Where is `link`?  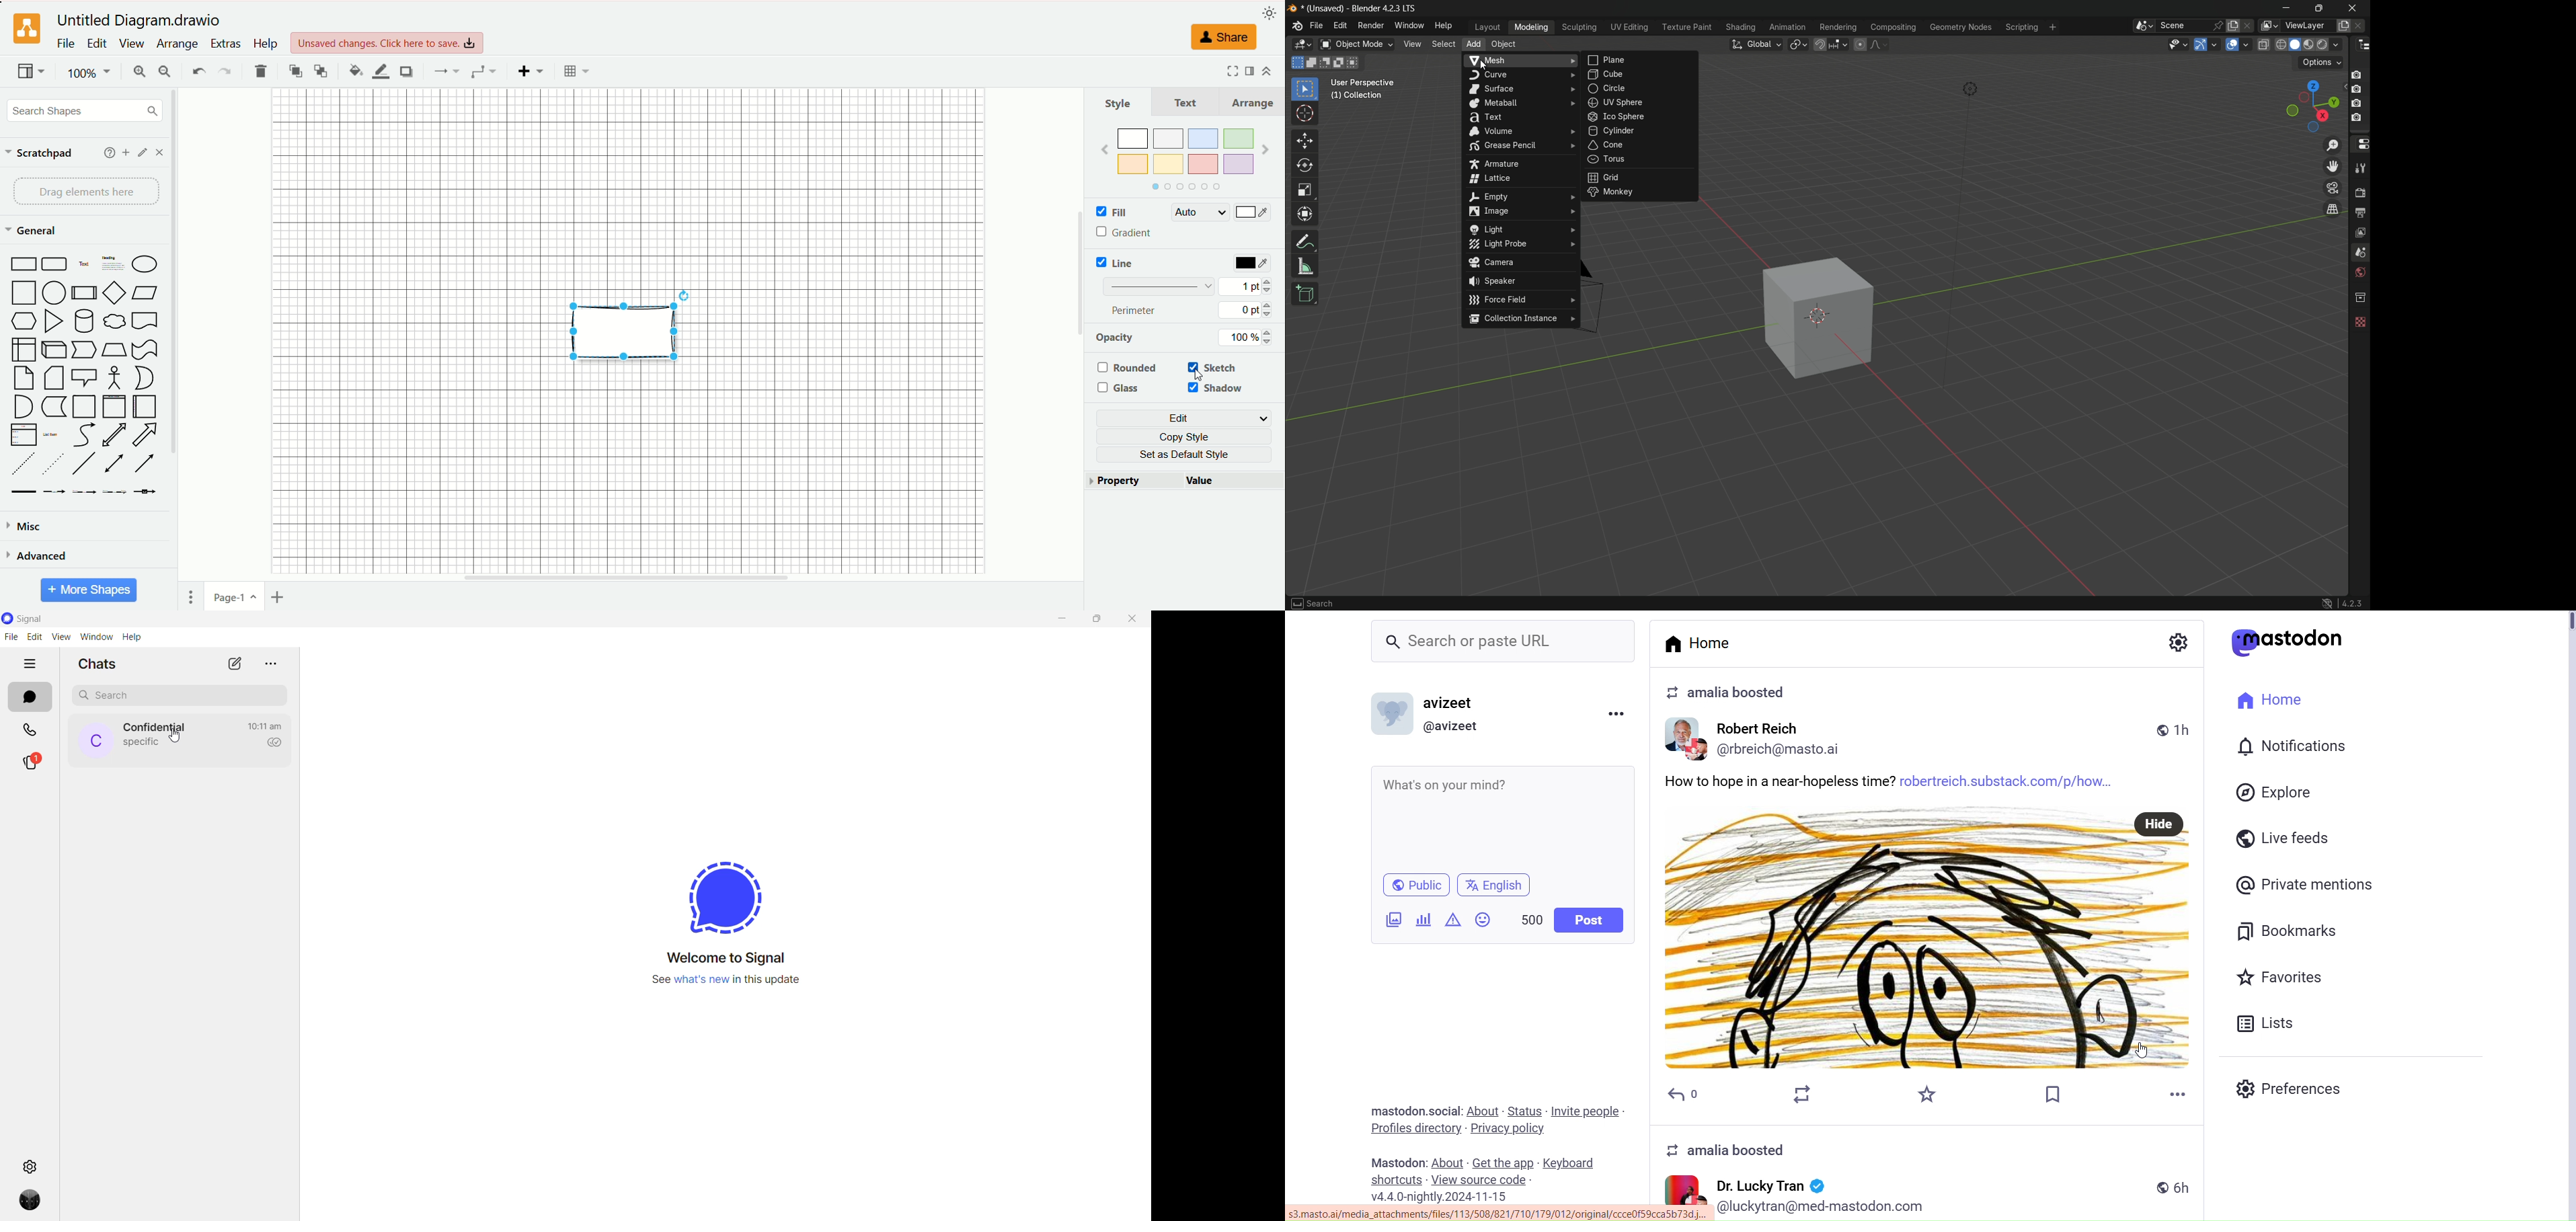 link is located at coordinates (1495, 1214).